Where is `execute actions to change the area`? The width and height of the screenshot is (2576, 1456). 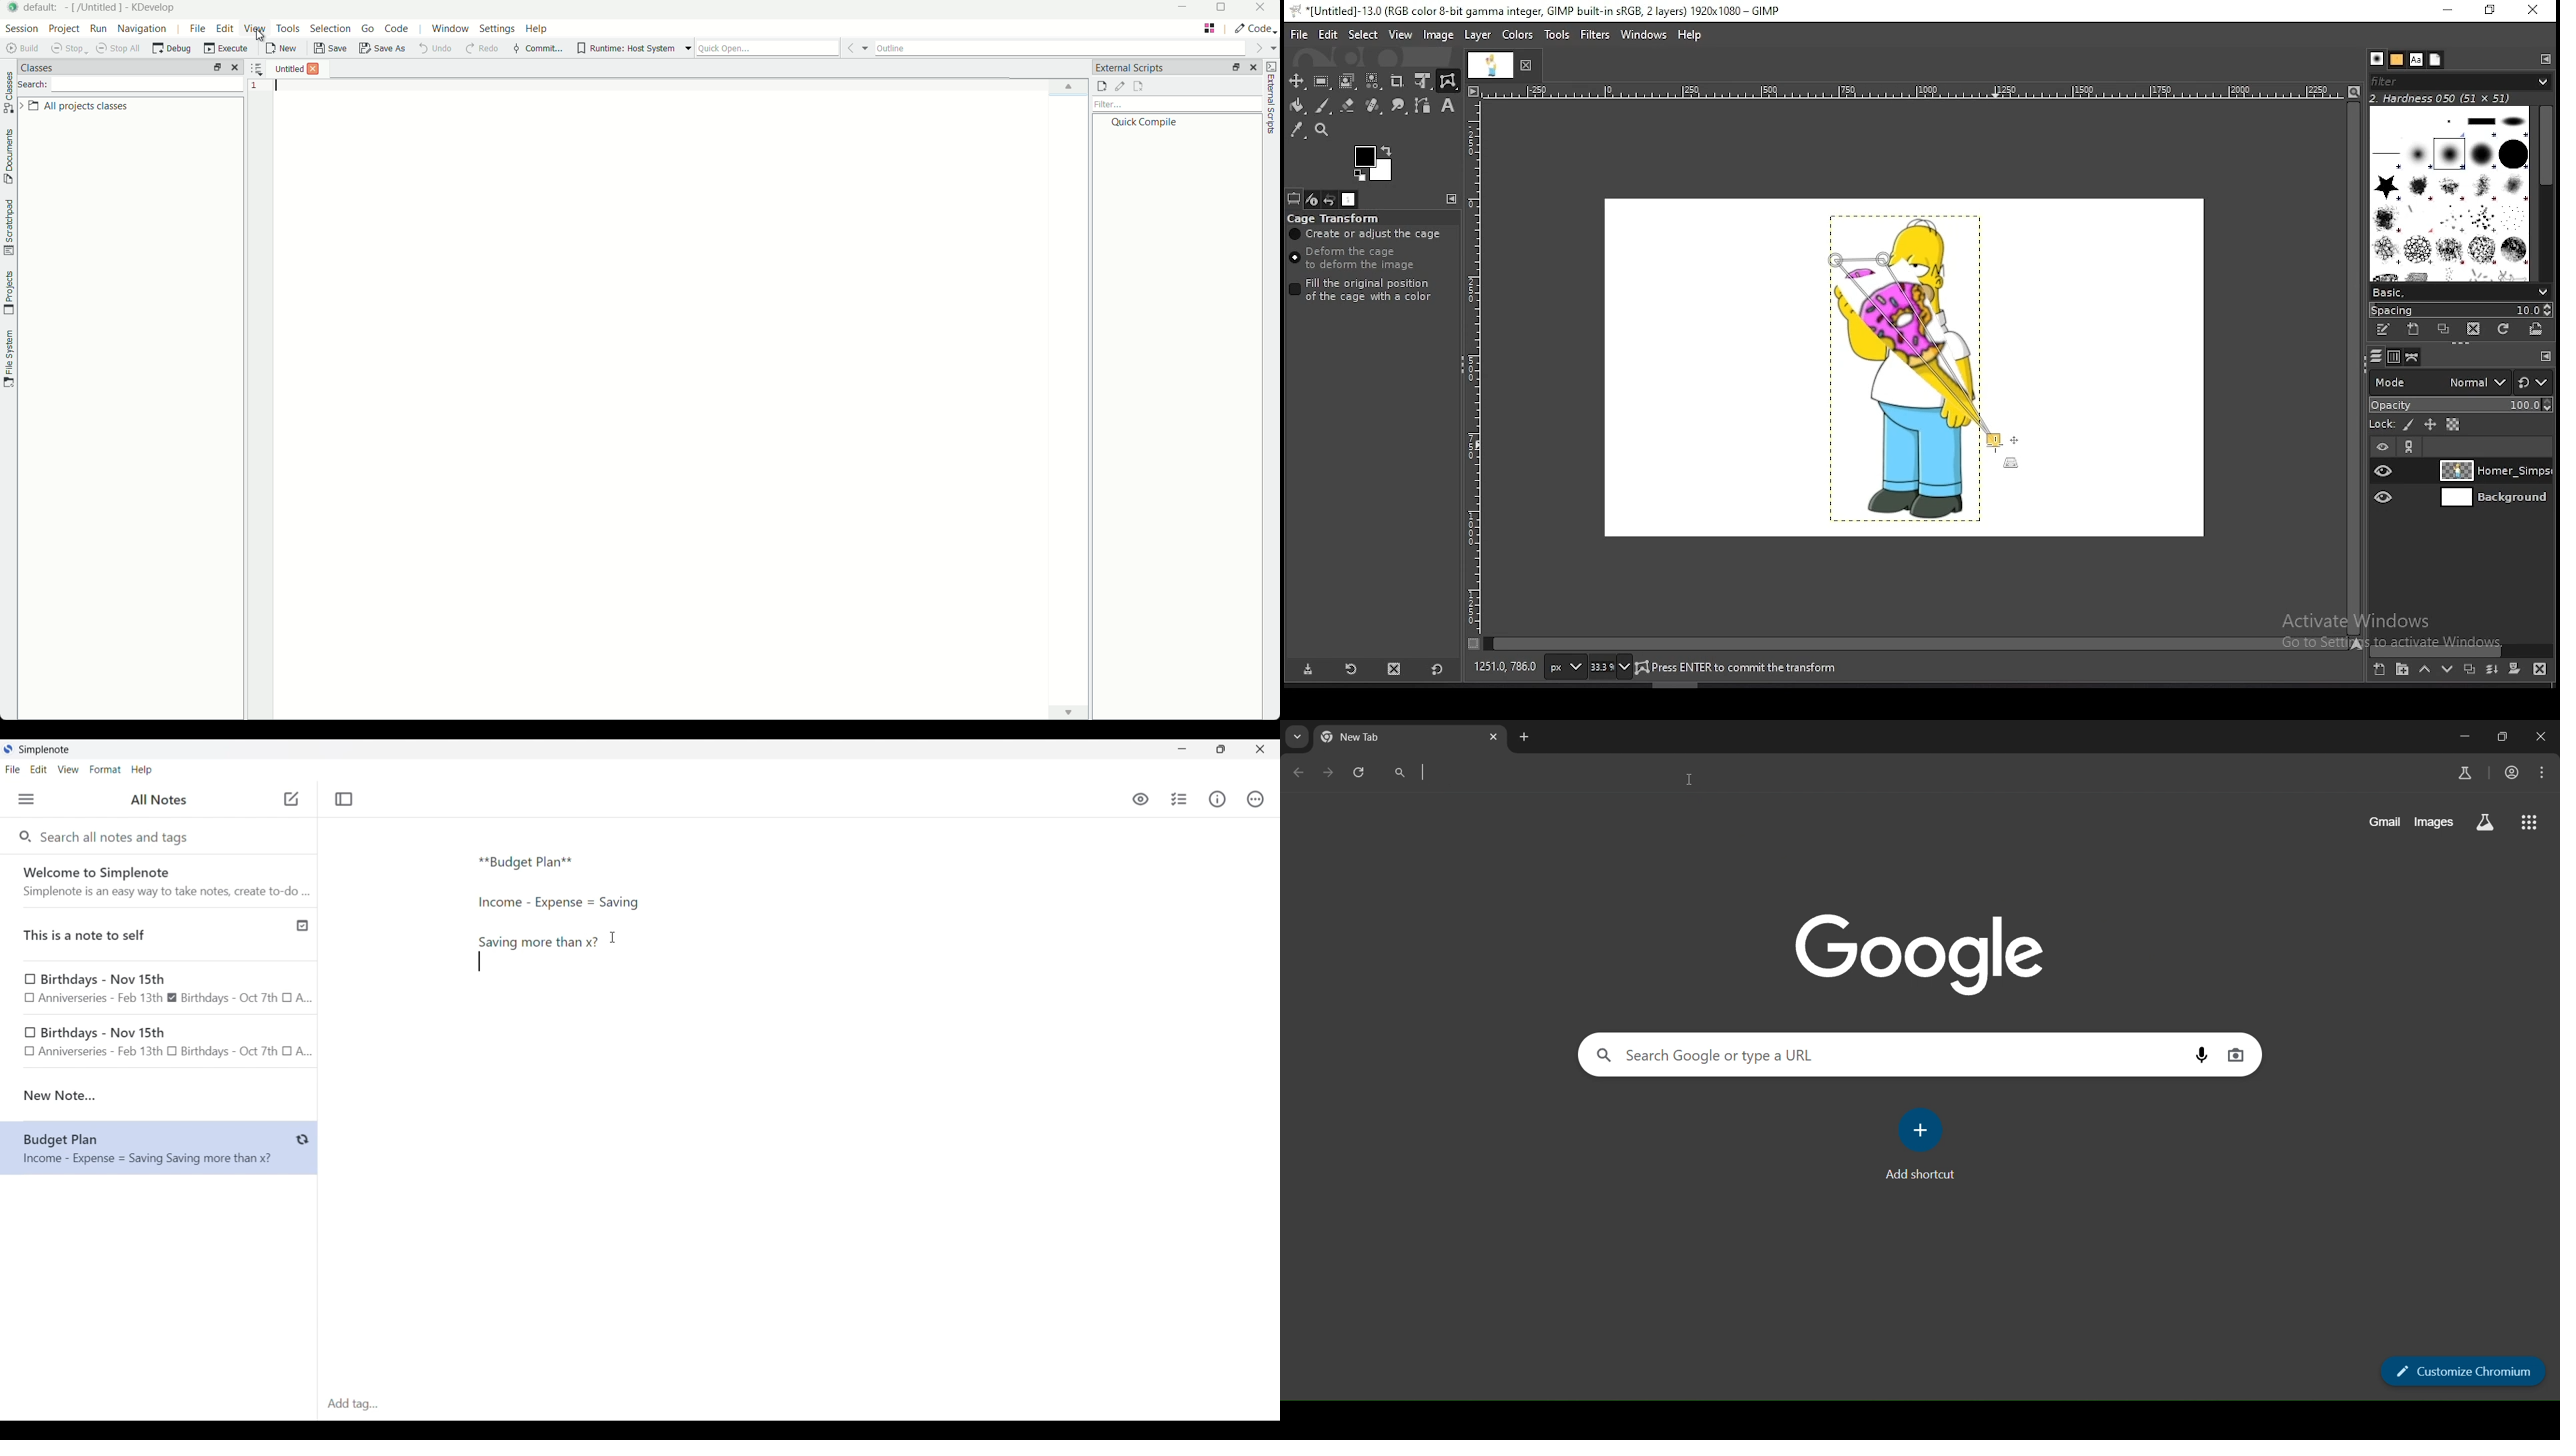 execute actions to change the area is located at coordinates (1255, 31).